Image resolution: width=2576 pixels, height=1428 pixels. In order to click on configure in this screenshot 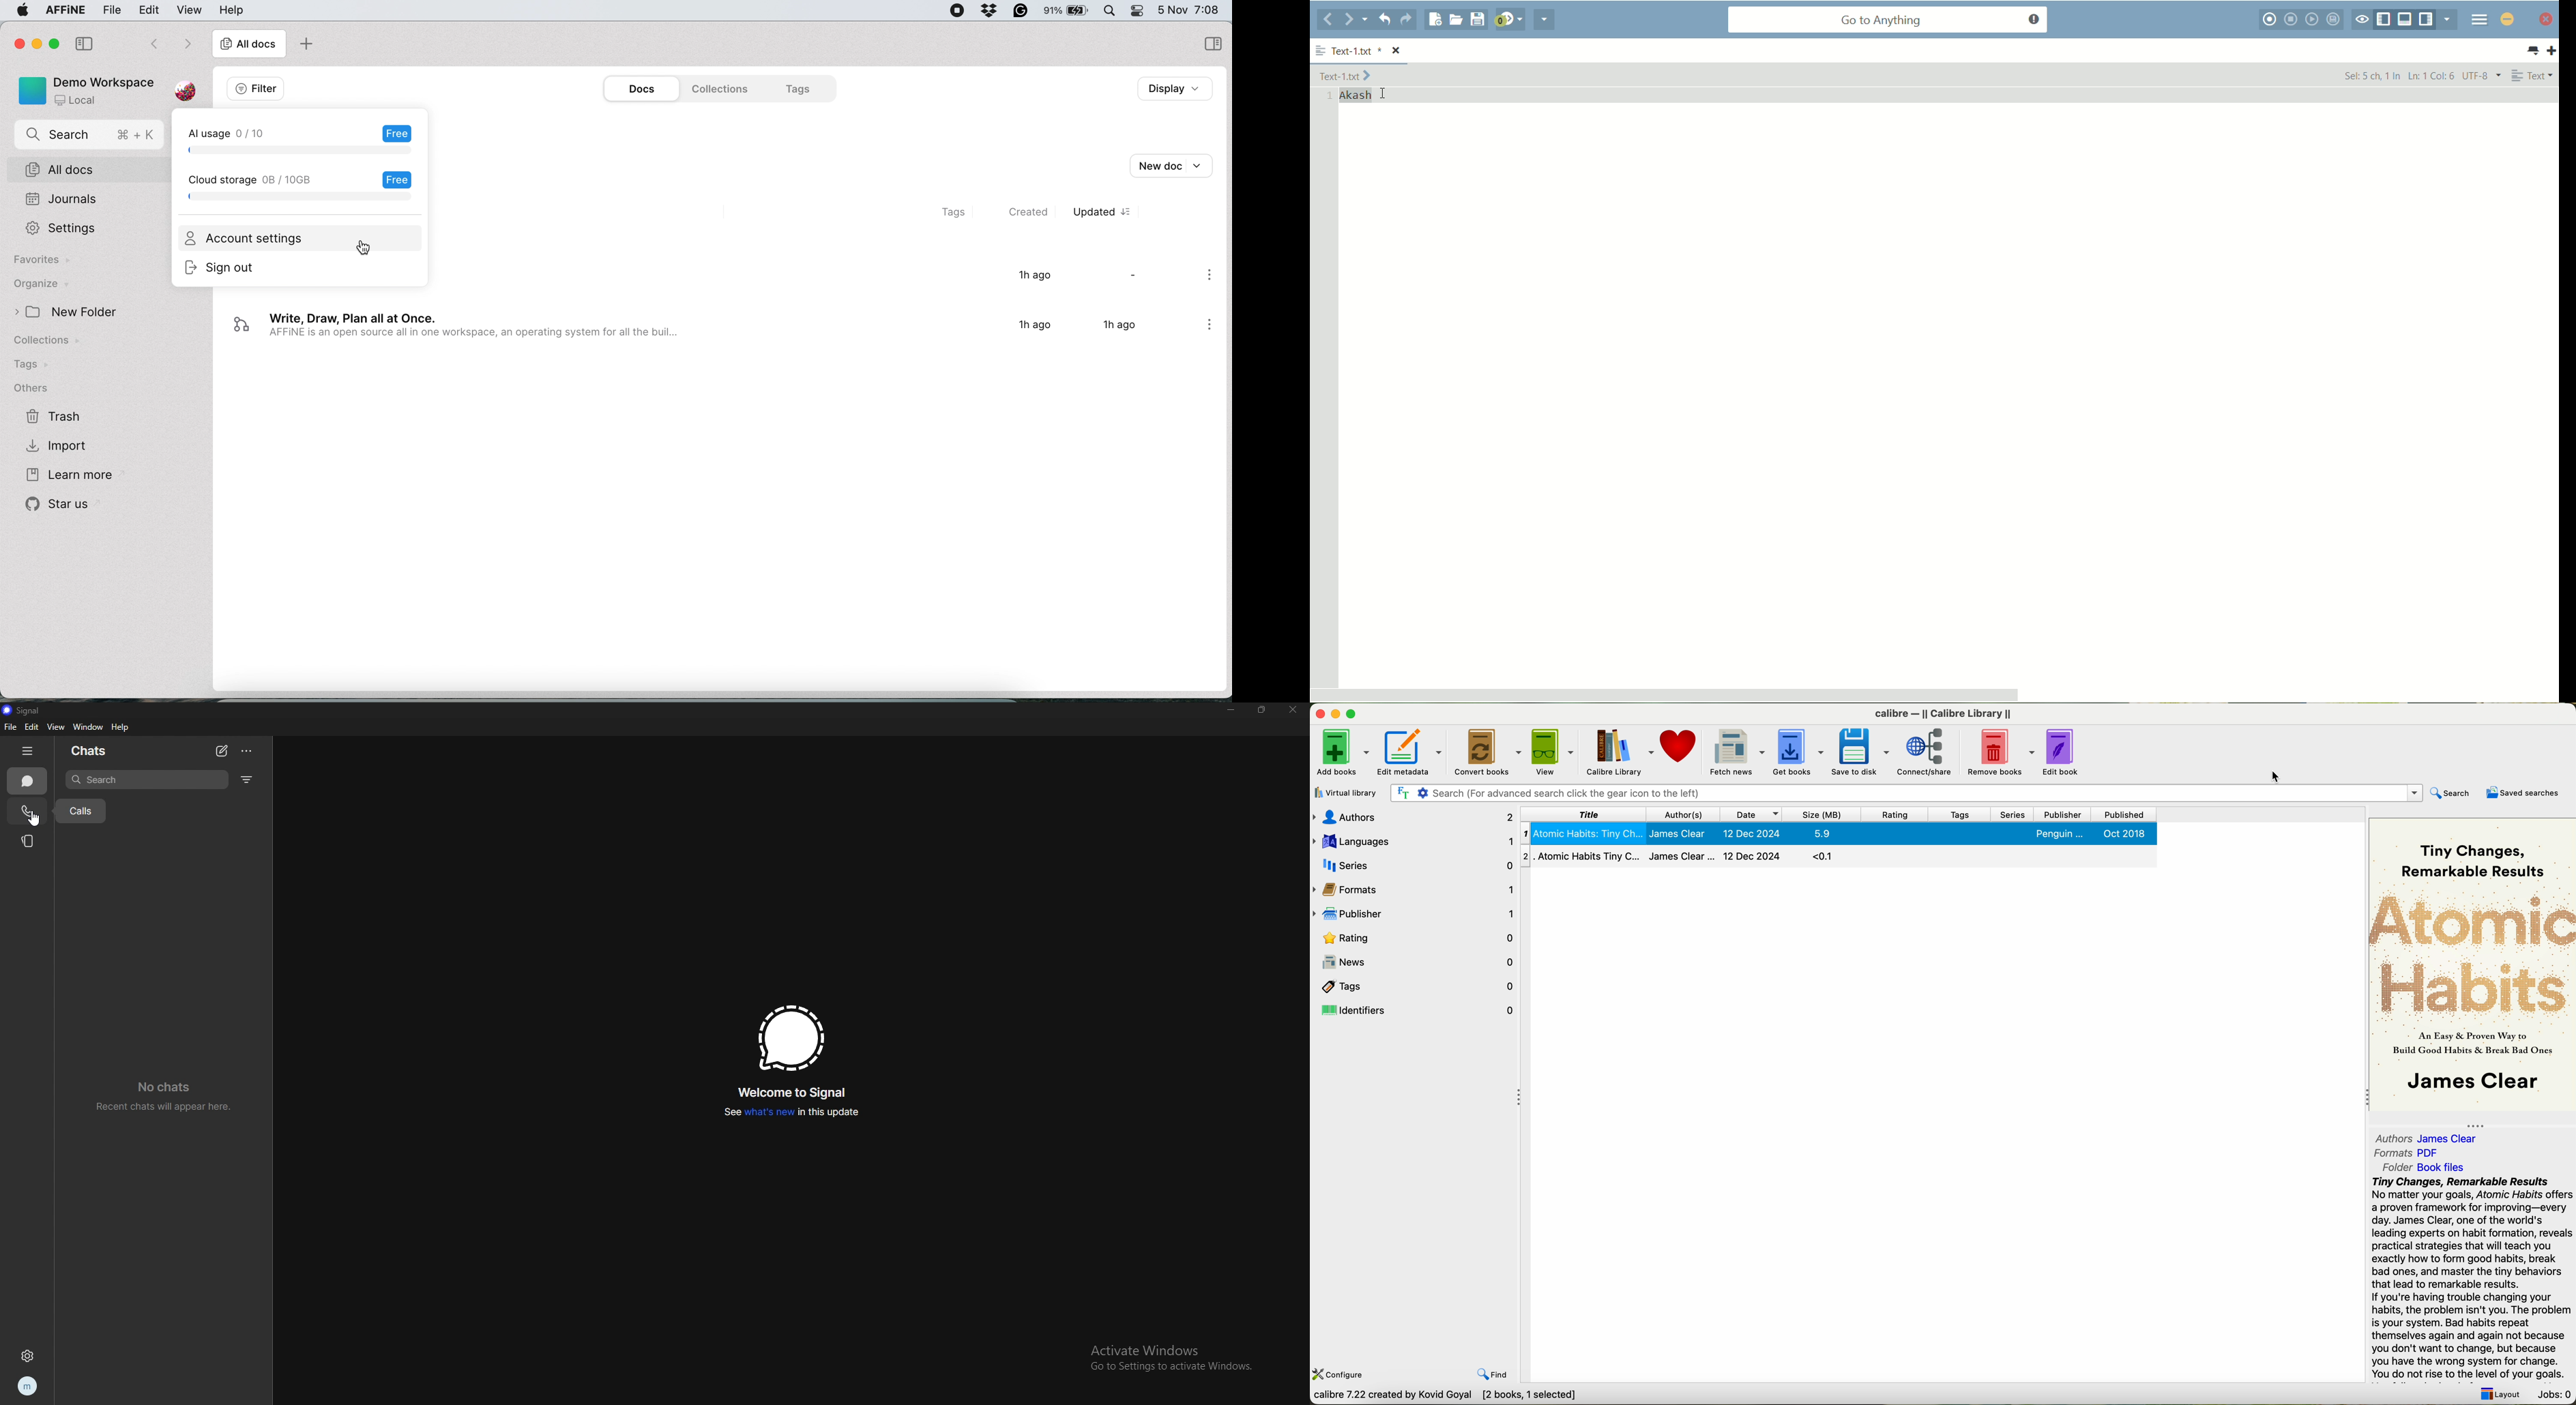, I will do `click(1339, 1375)`.